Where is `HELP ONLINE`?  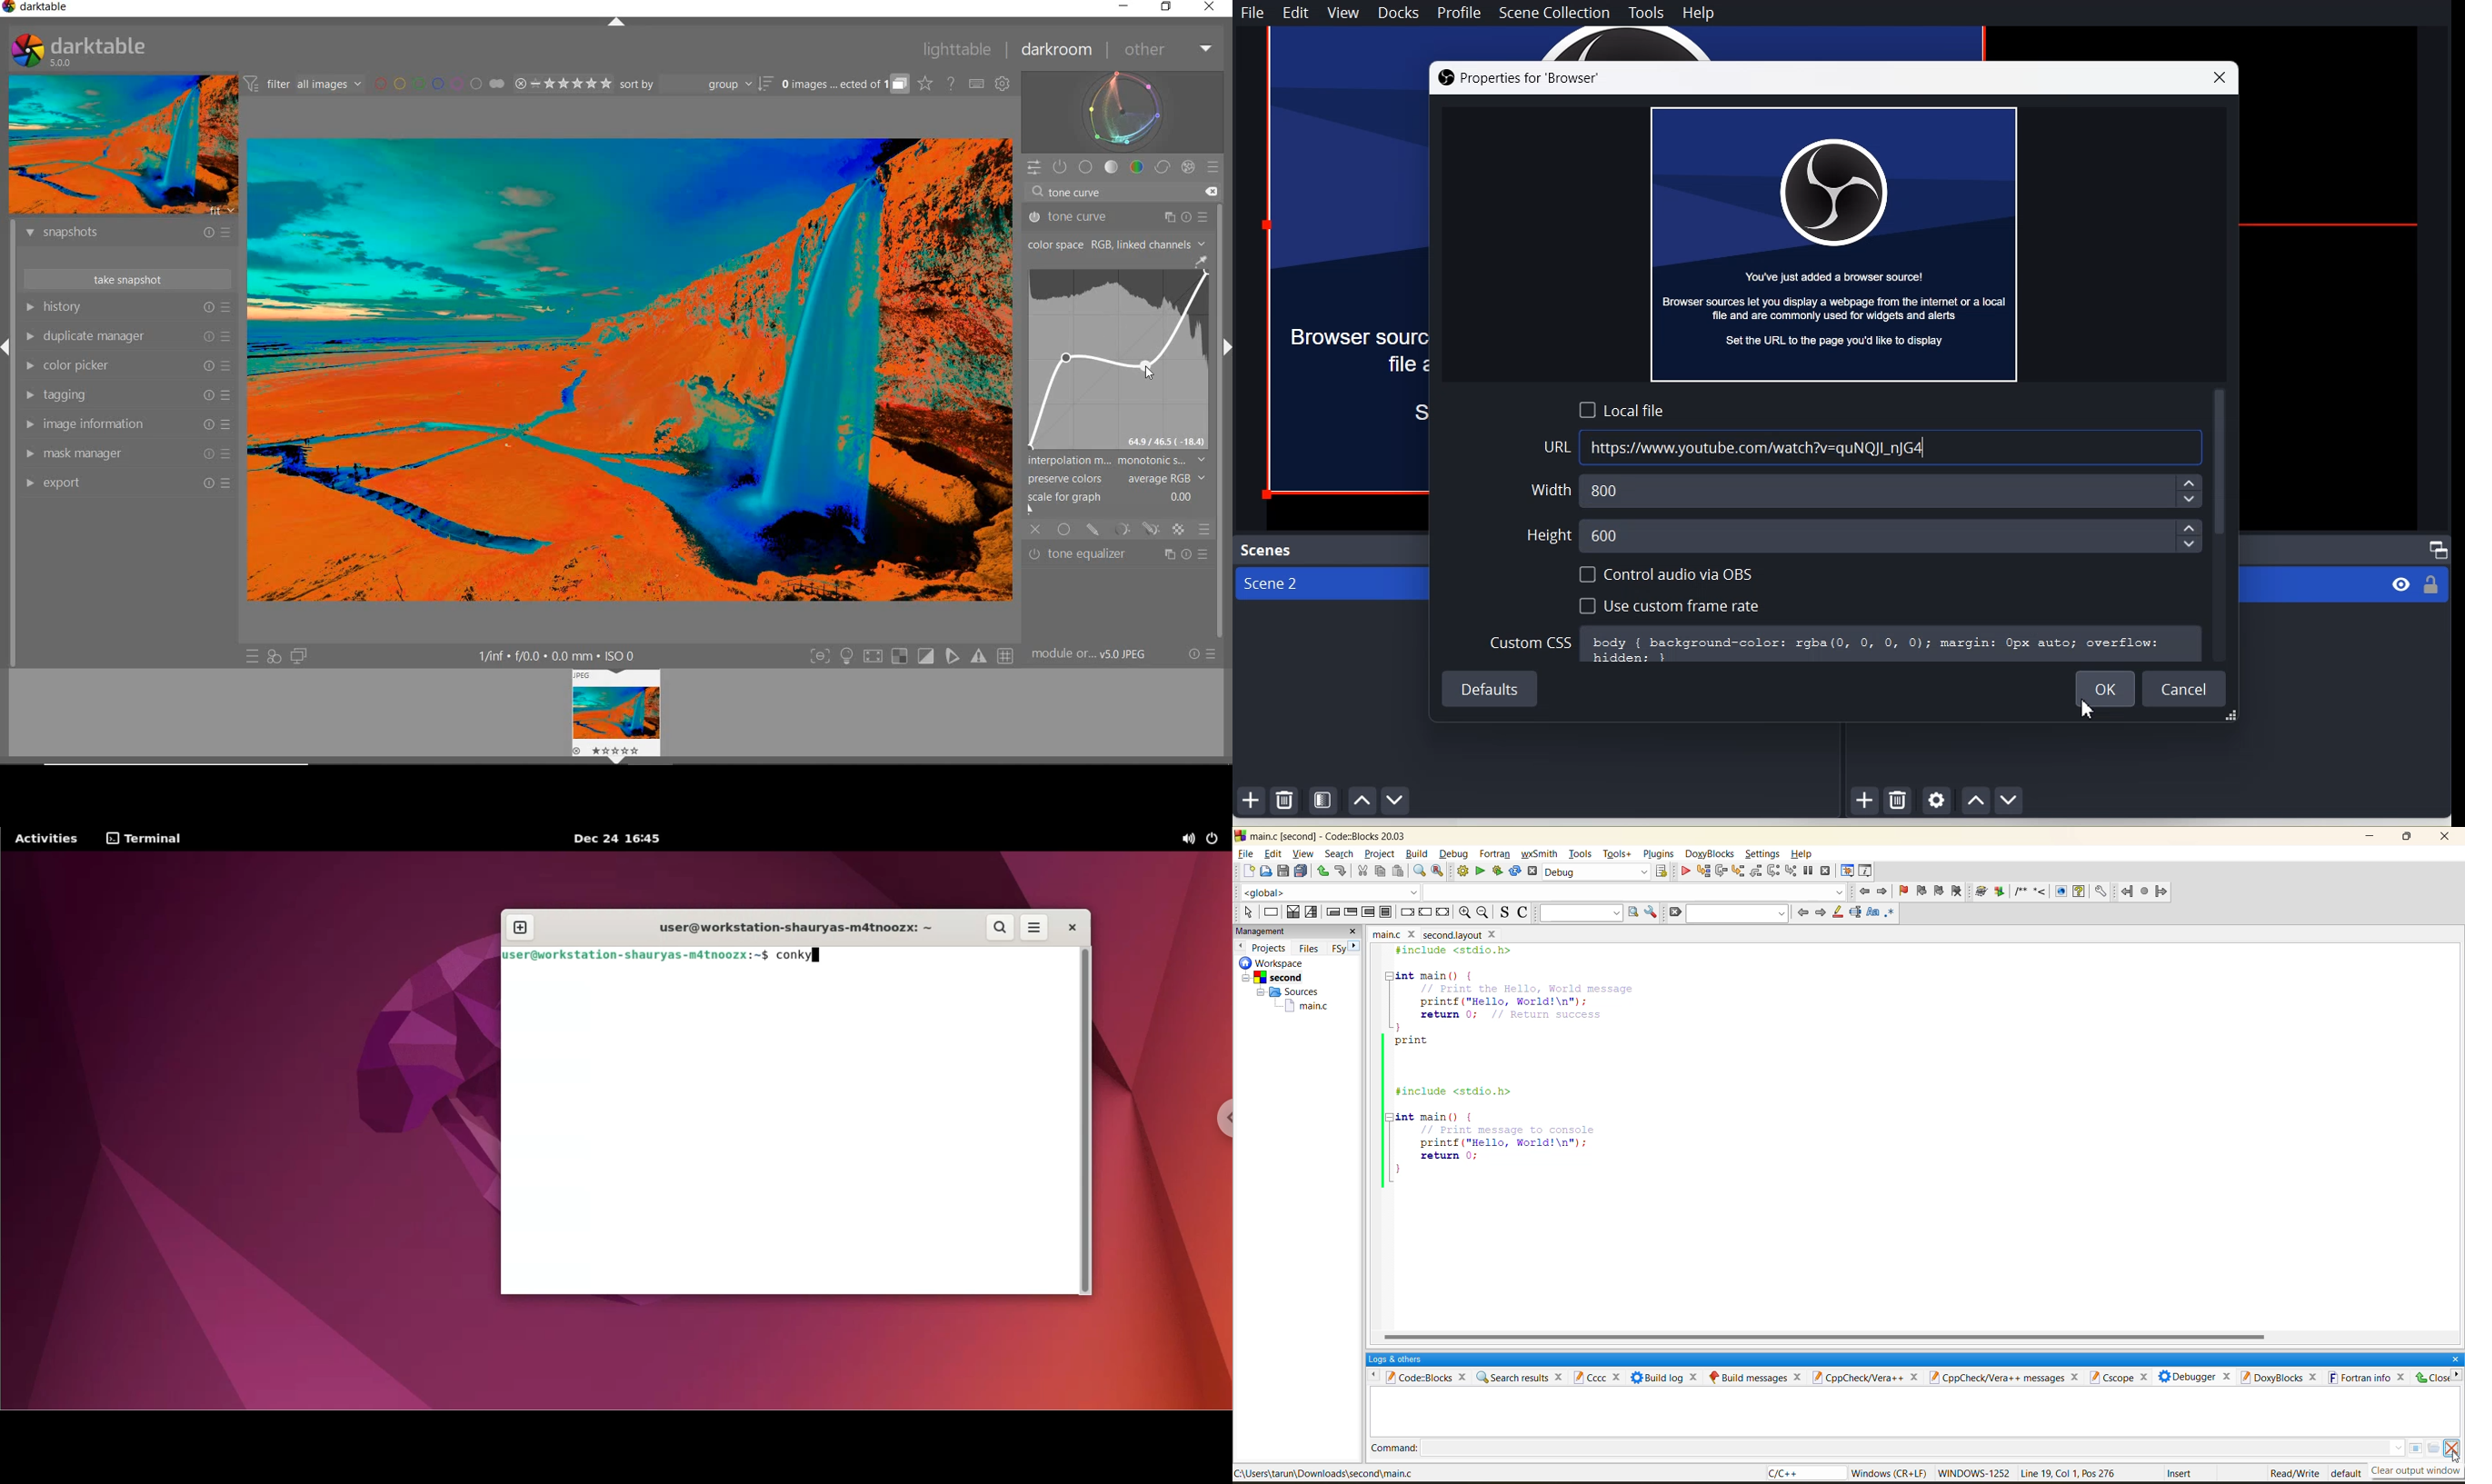
HELP ONLINE is located at coordinates (951, 84).